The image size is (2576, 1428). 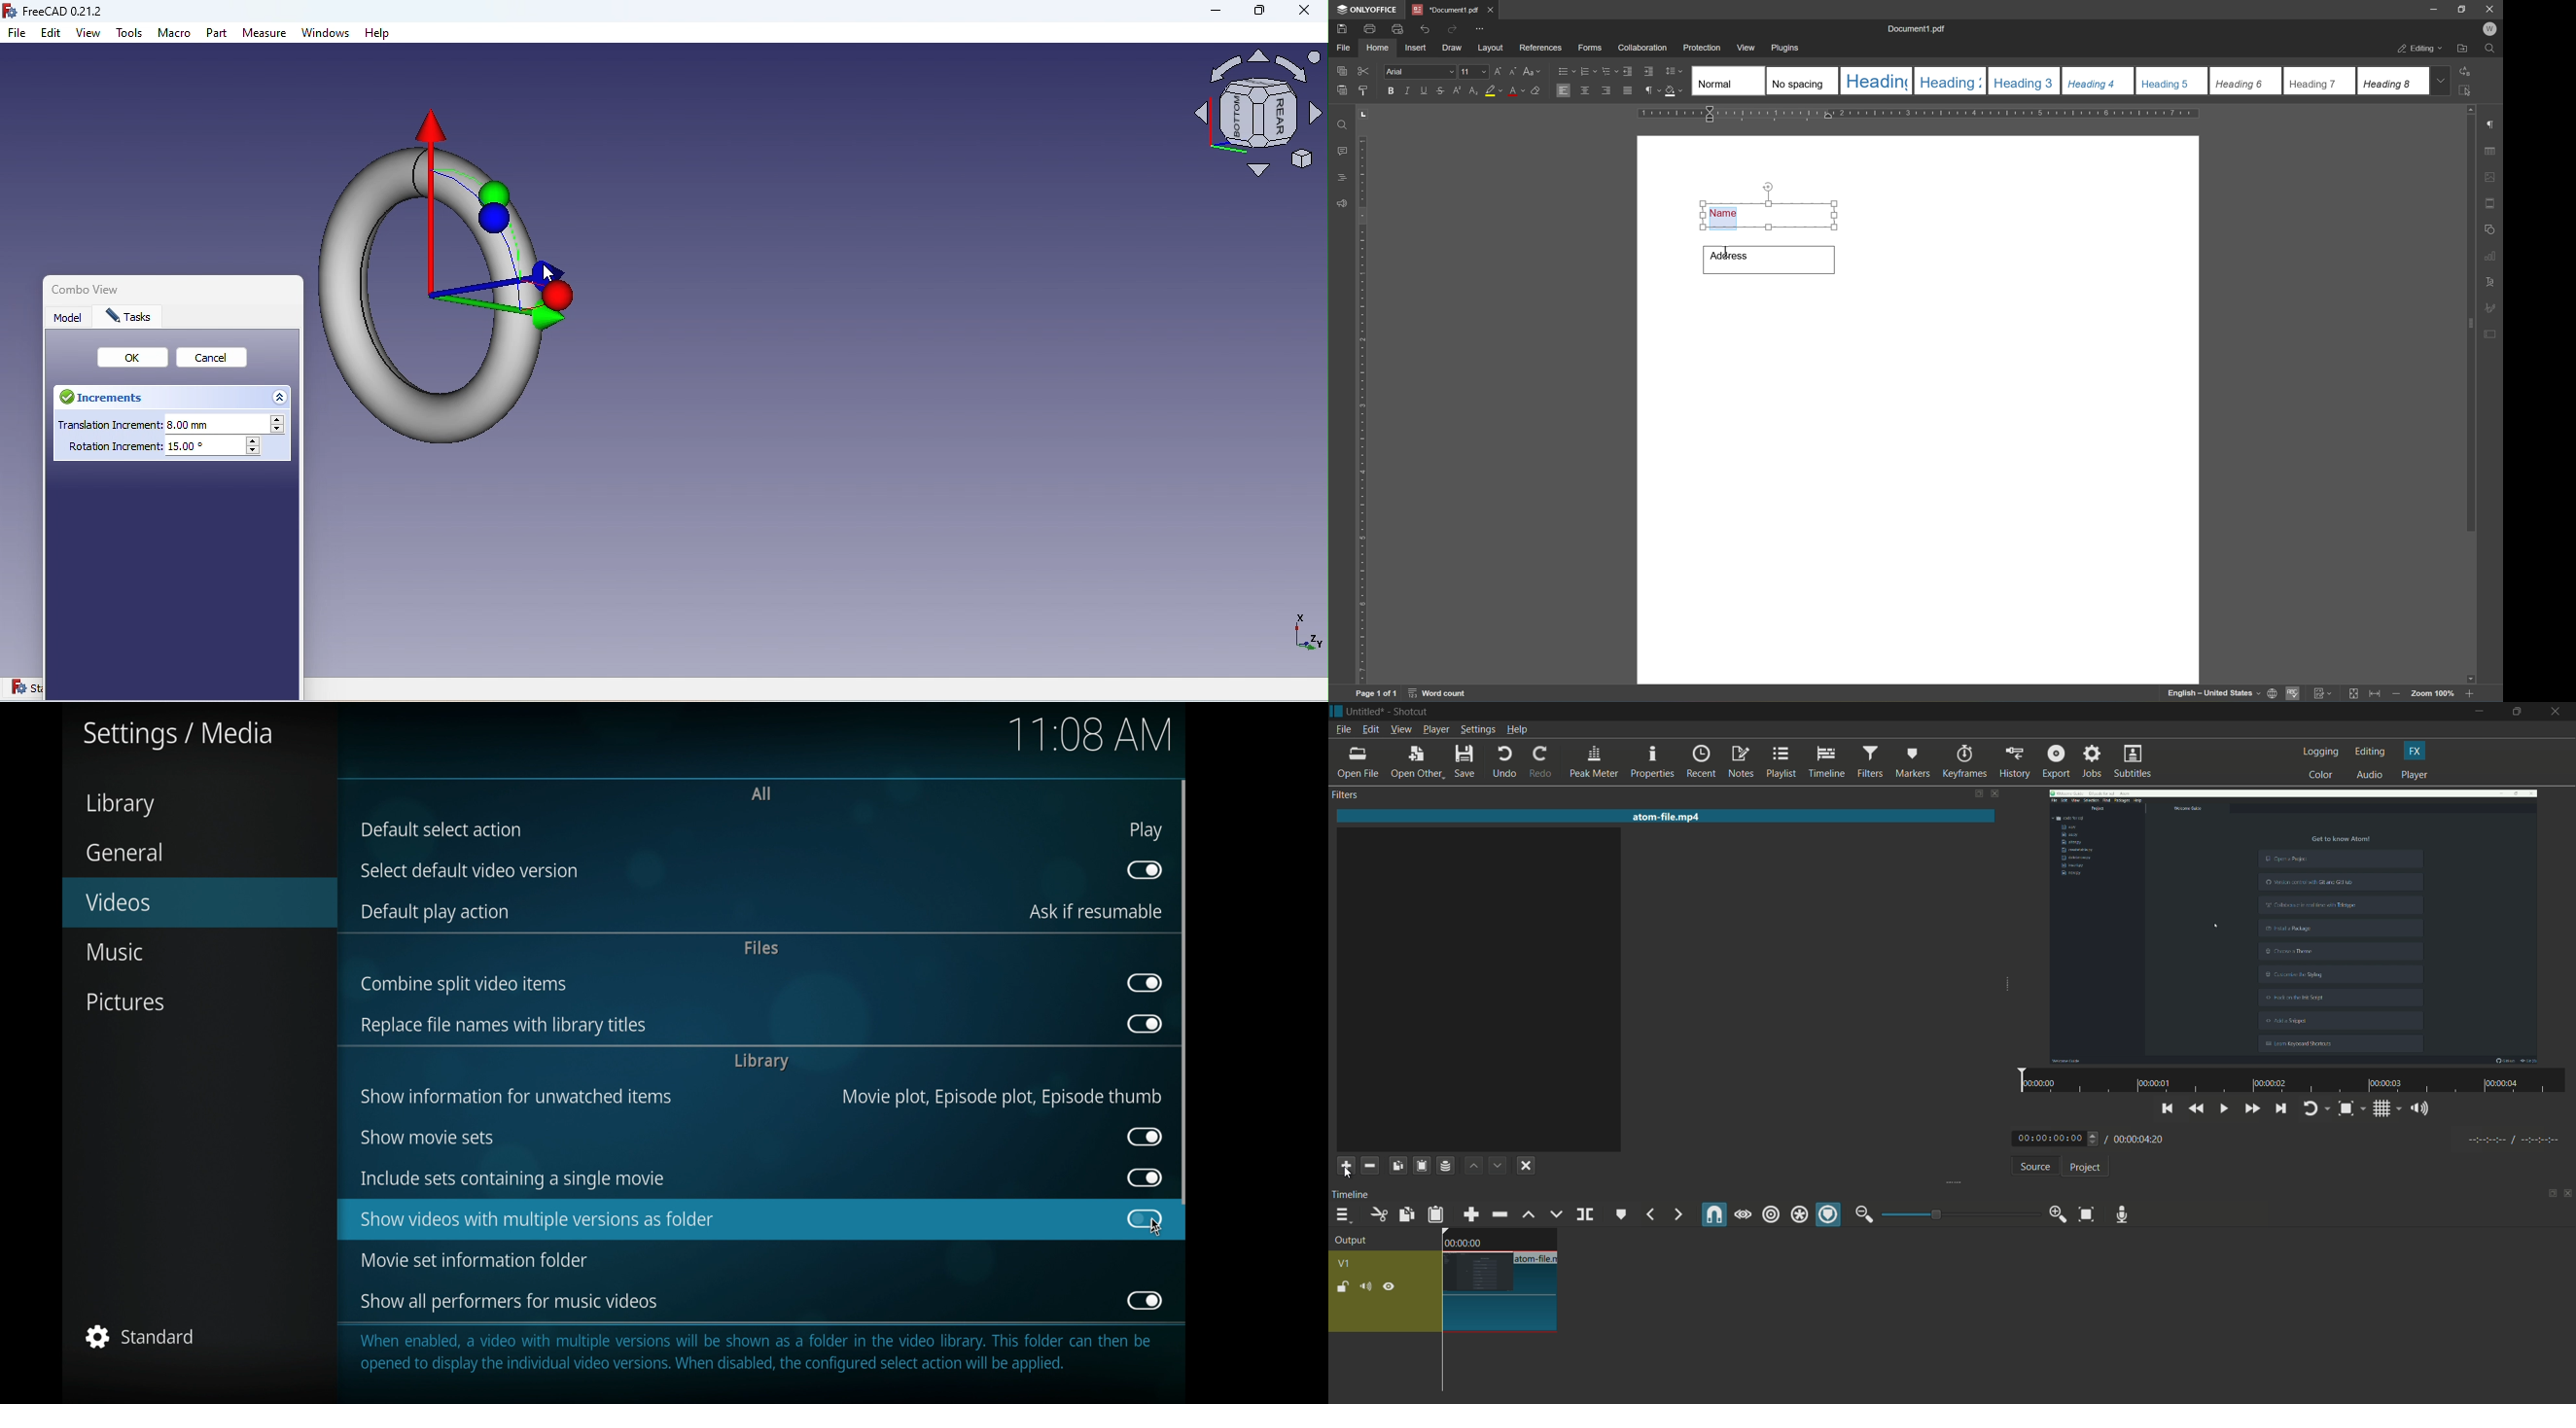 I want to click on scroll b ox, so click(x=1185, y=992).